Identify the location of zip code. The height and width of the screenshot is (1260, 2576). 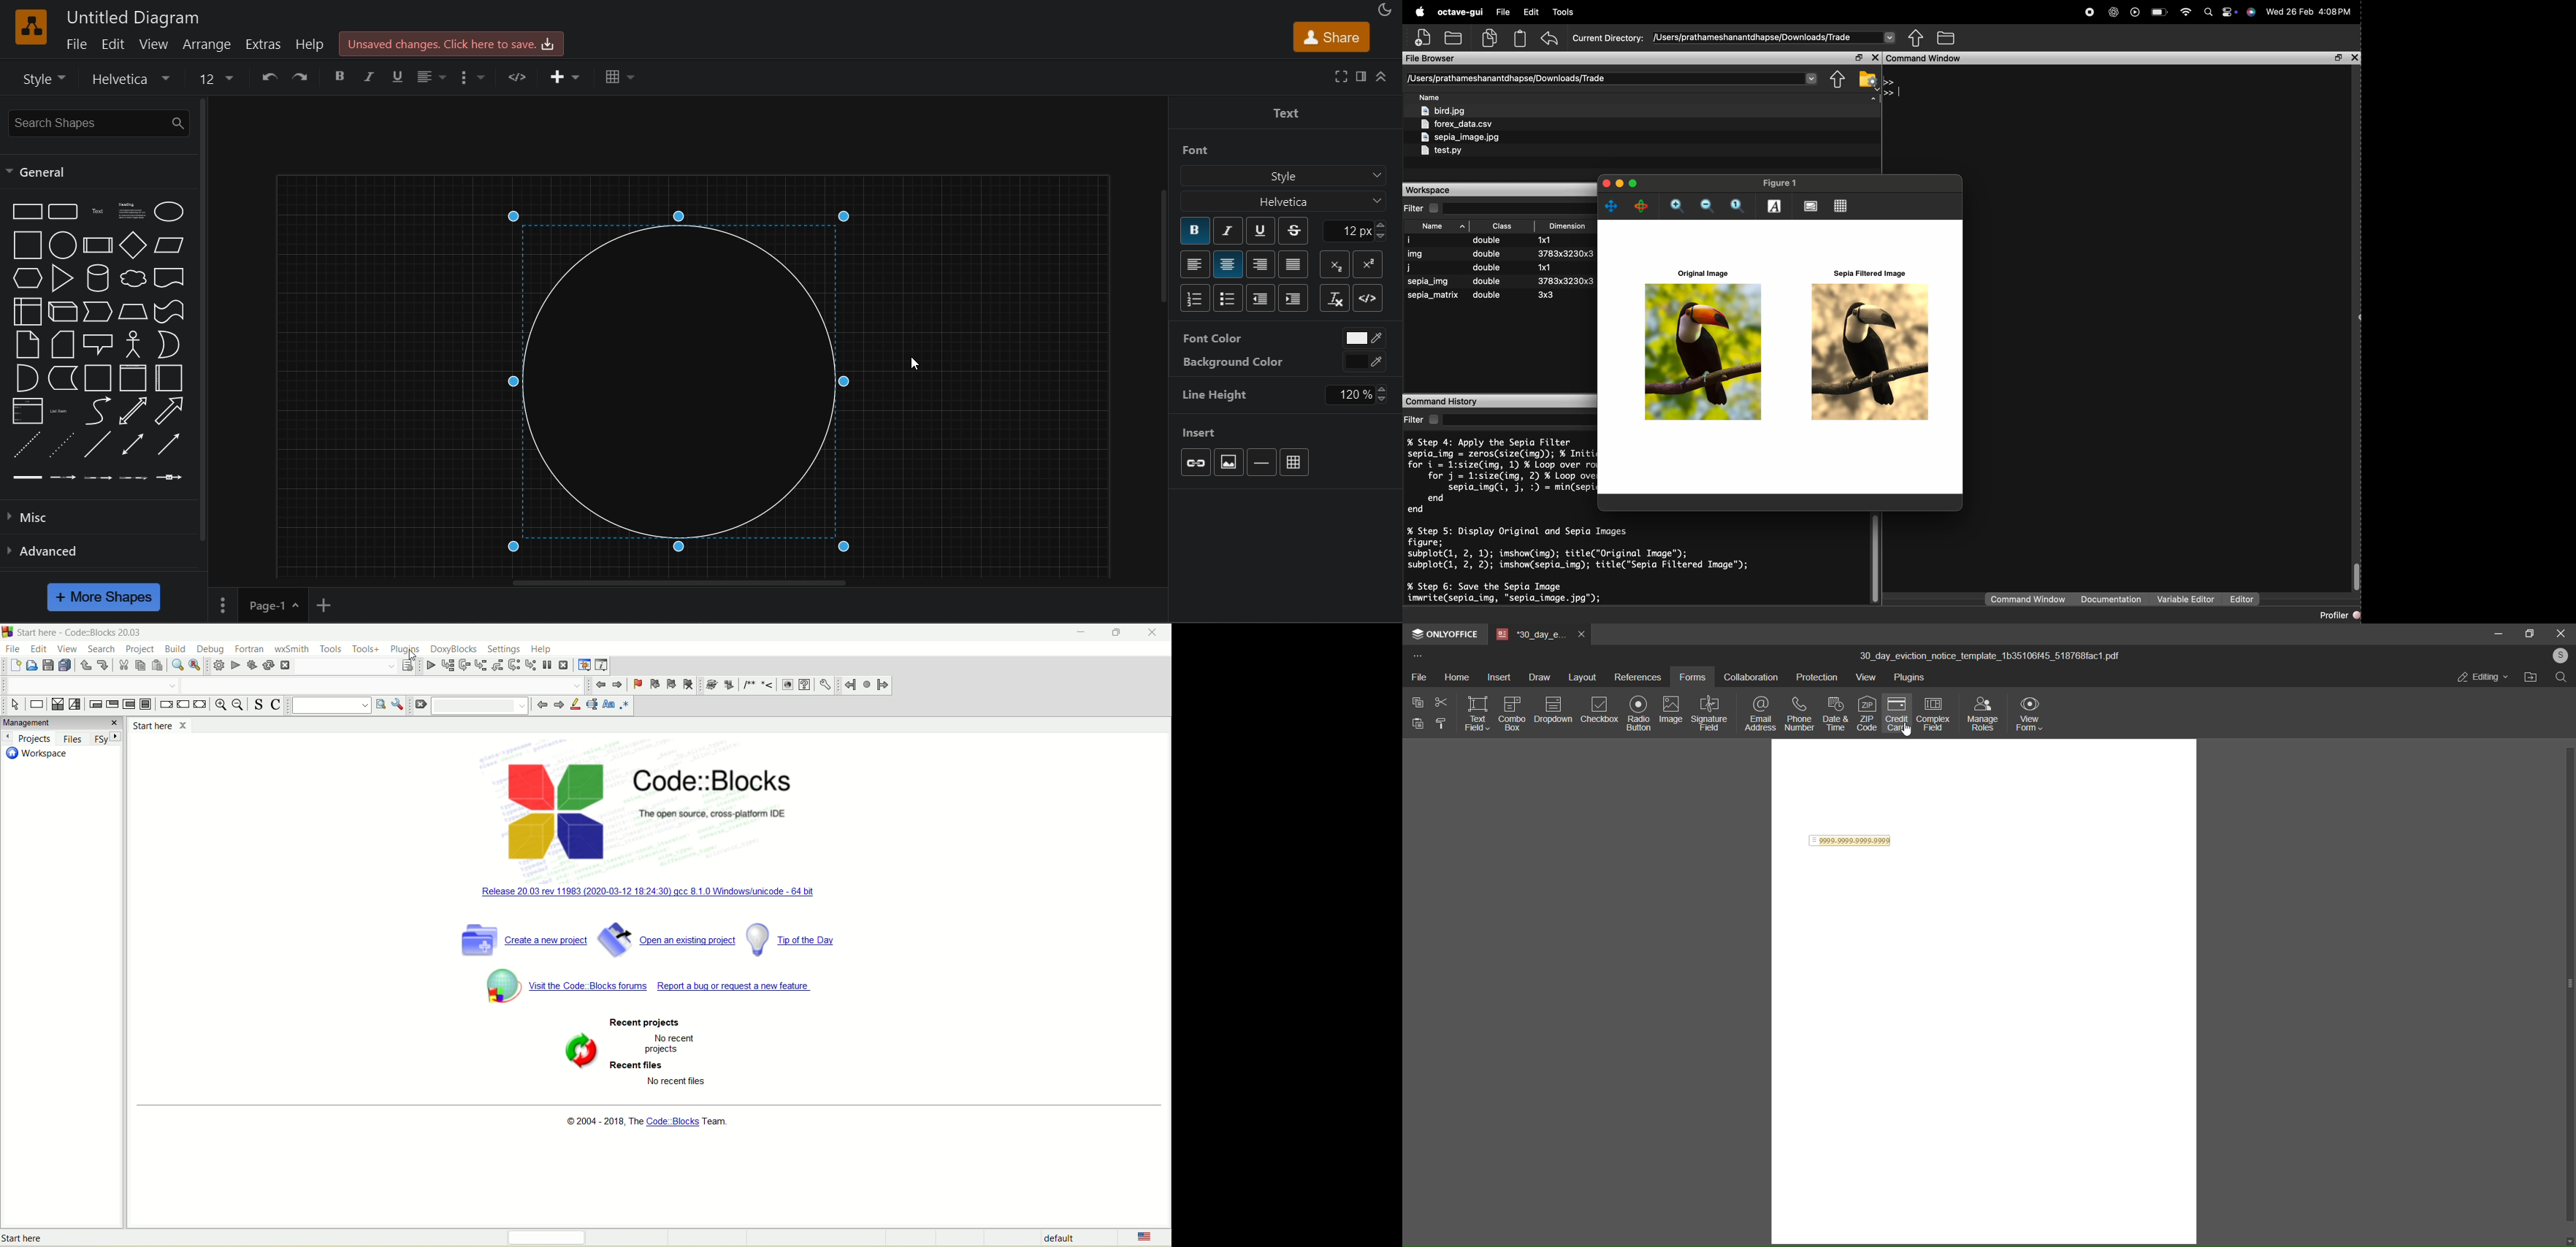
(1867, 713).